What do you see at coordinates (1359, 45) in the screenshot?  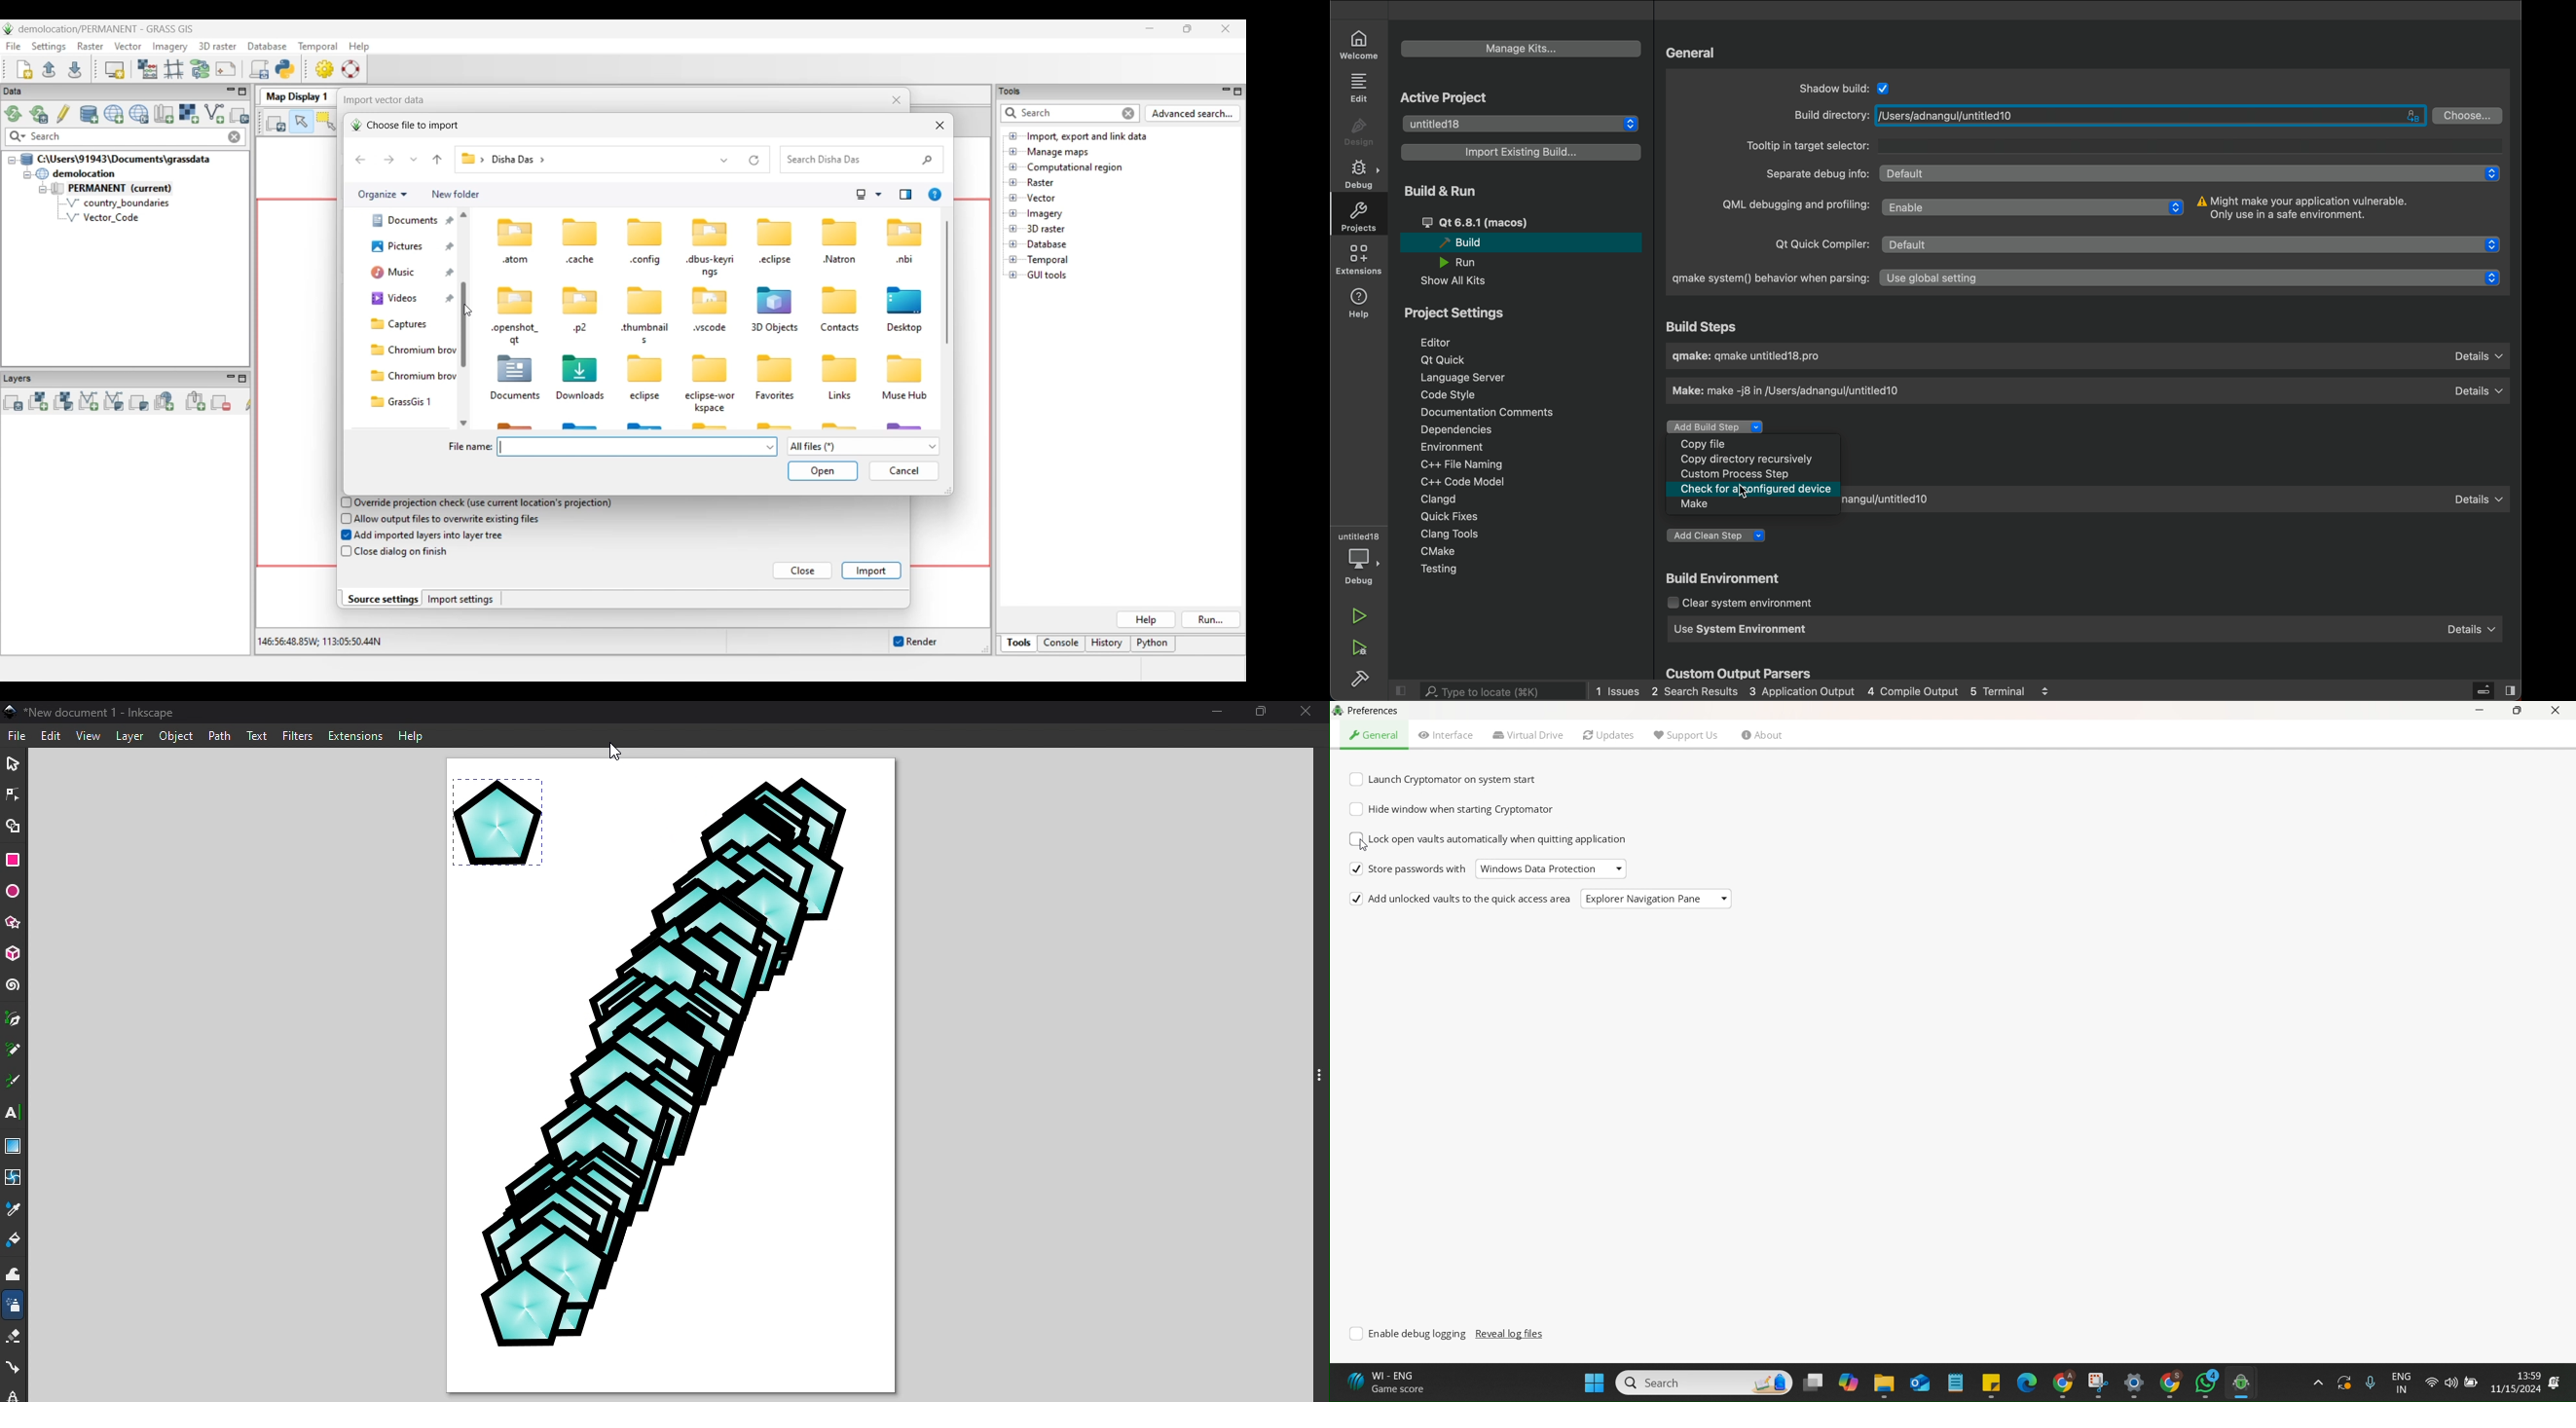 I see `welcome` at bounding box center [1359, 45].